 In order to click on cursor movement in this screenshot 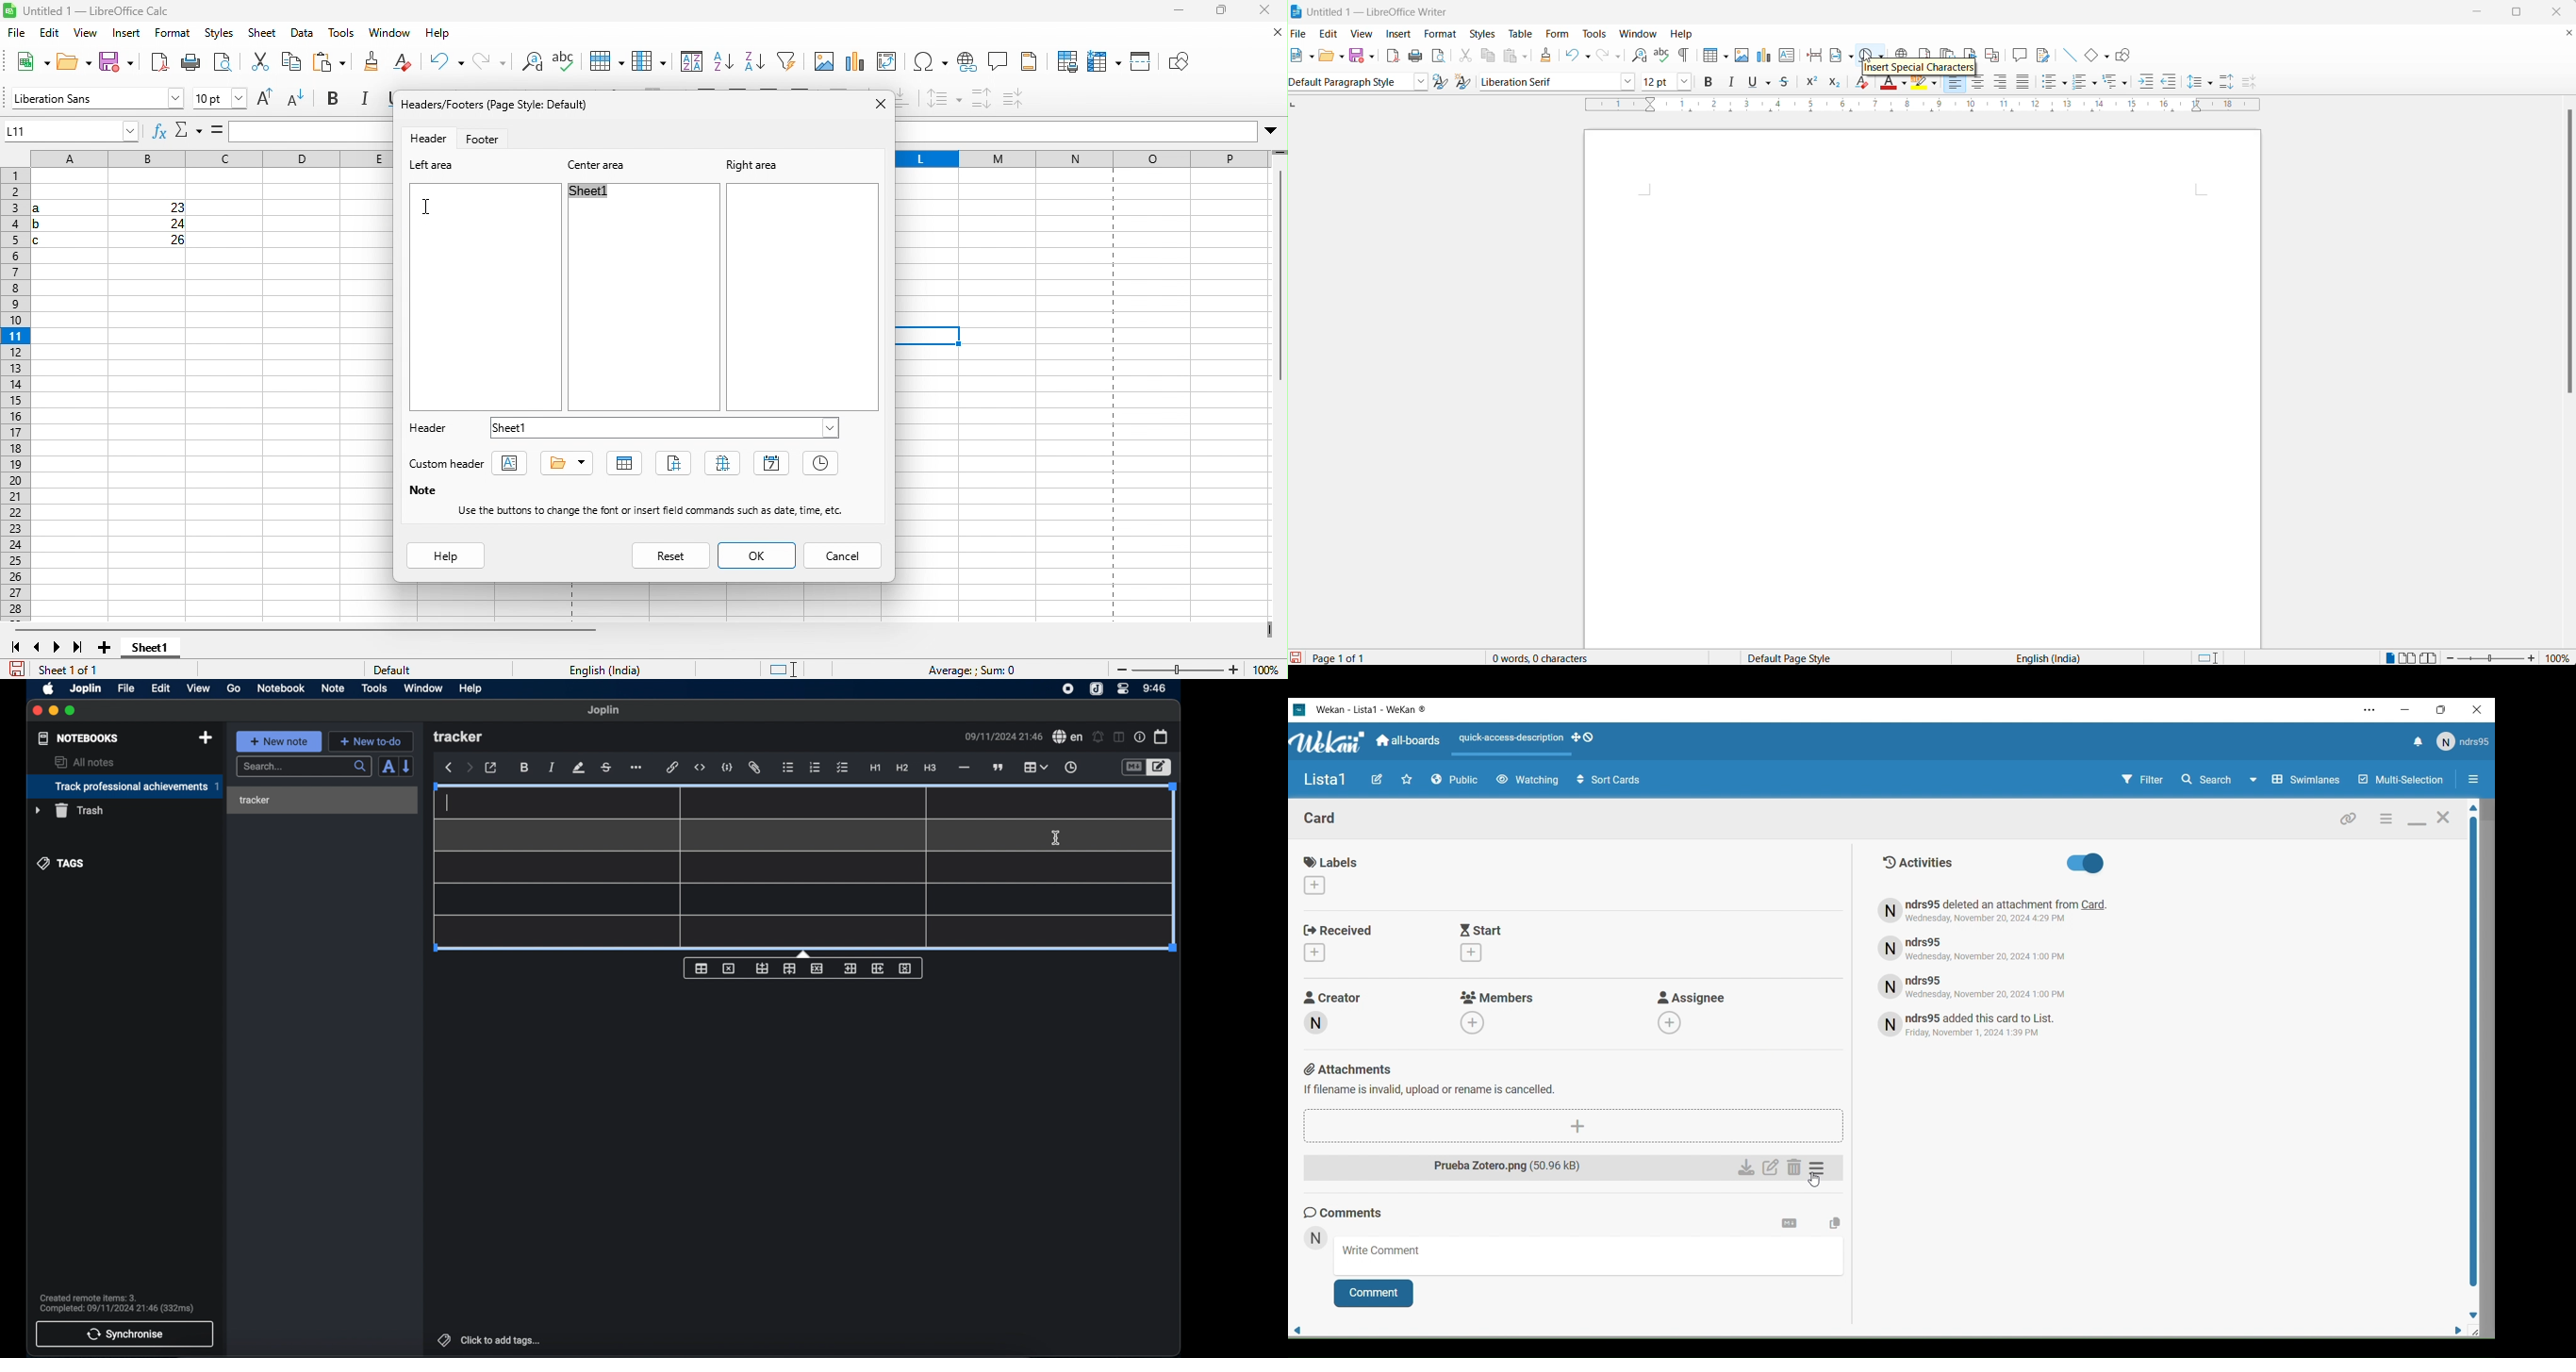, I will do `click(432, 207)`.